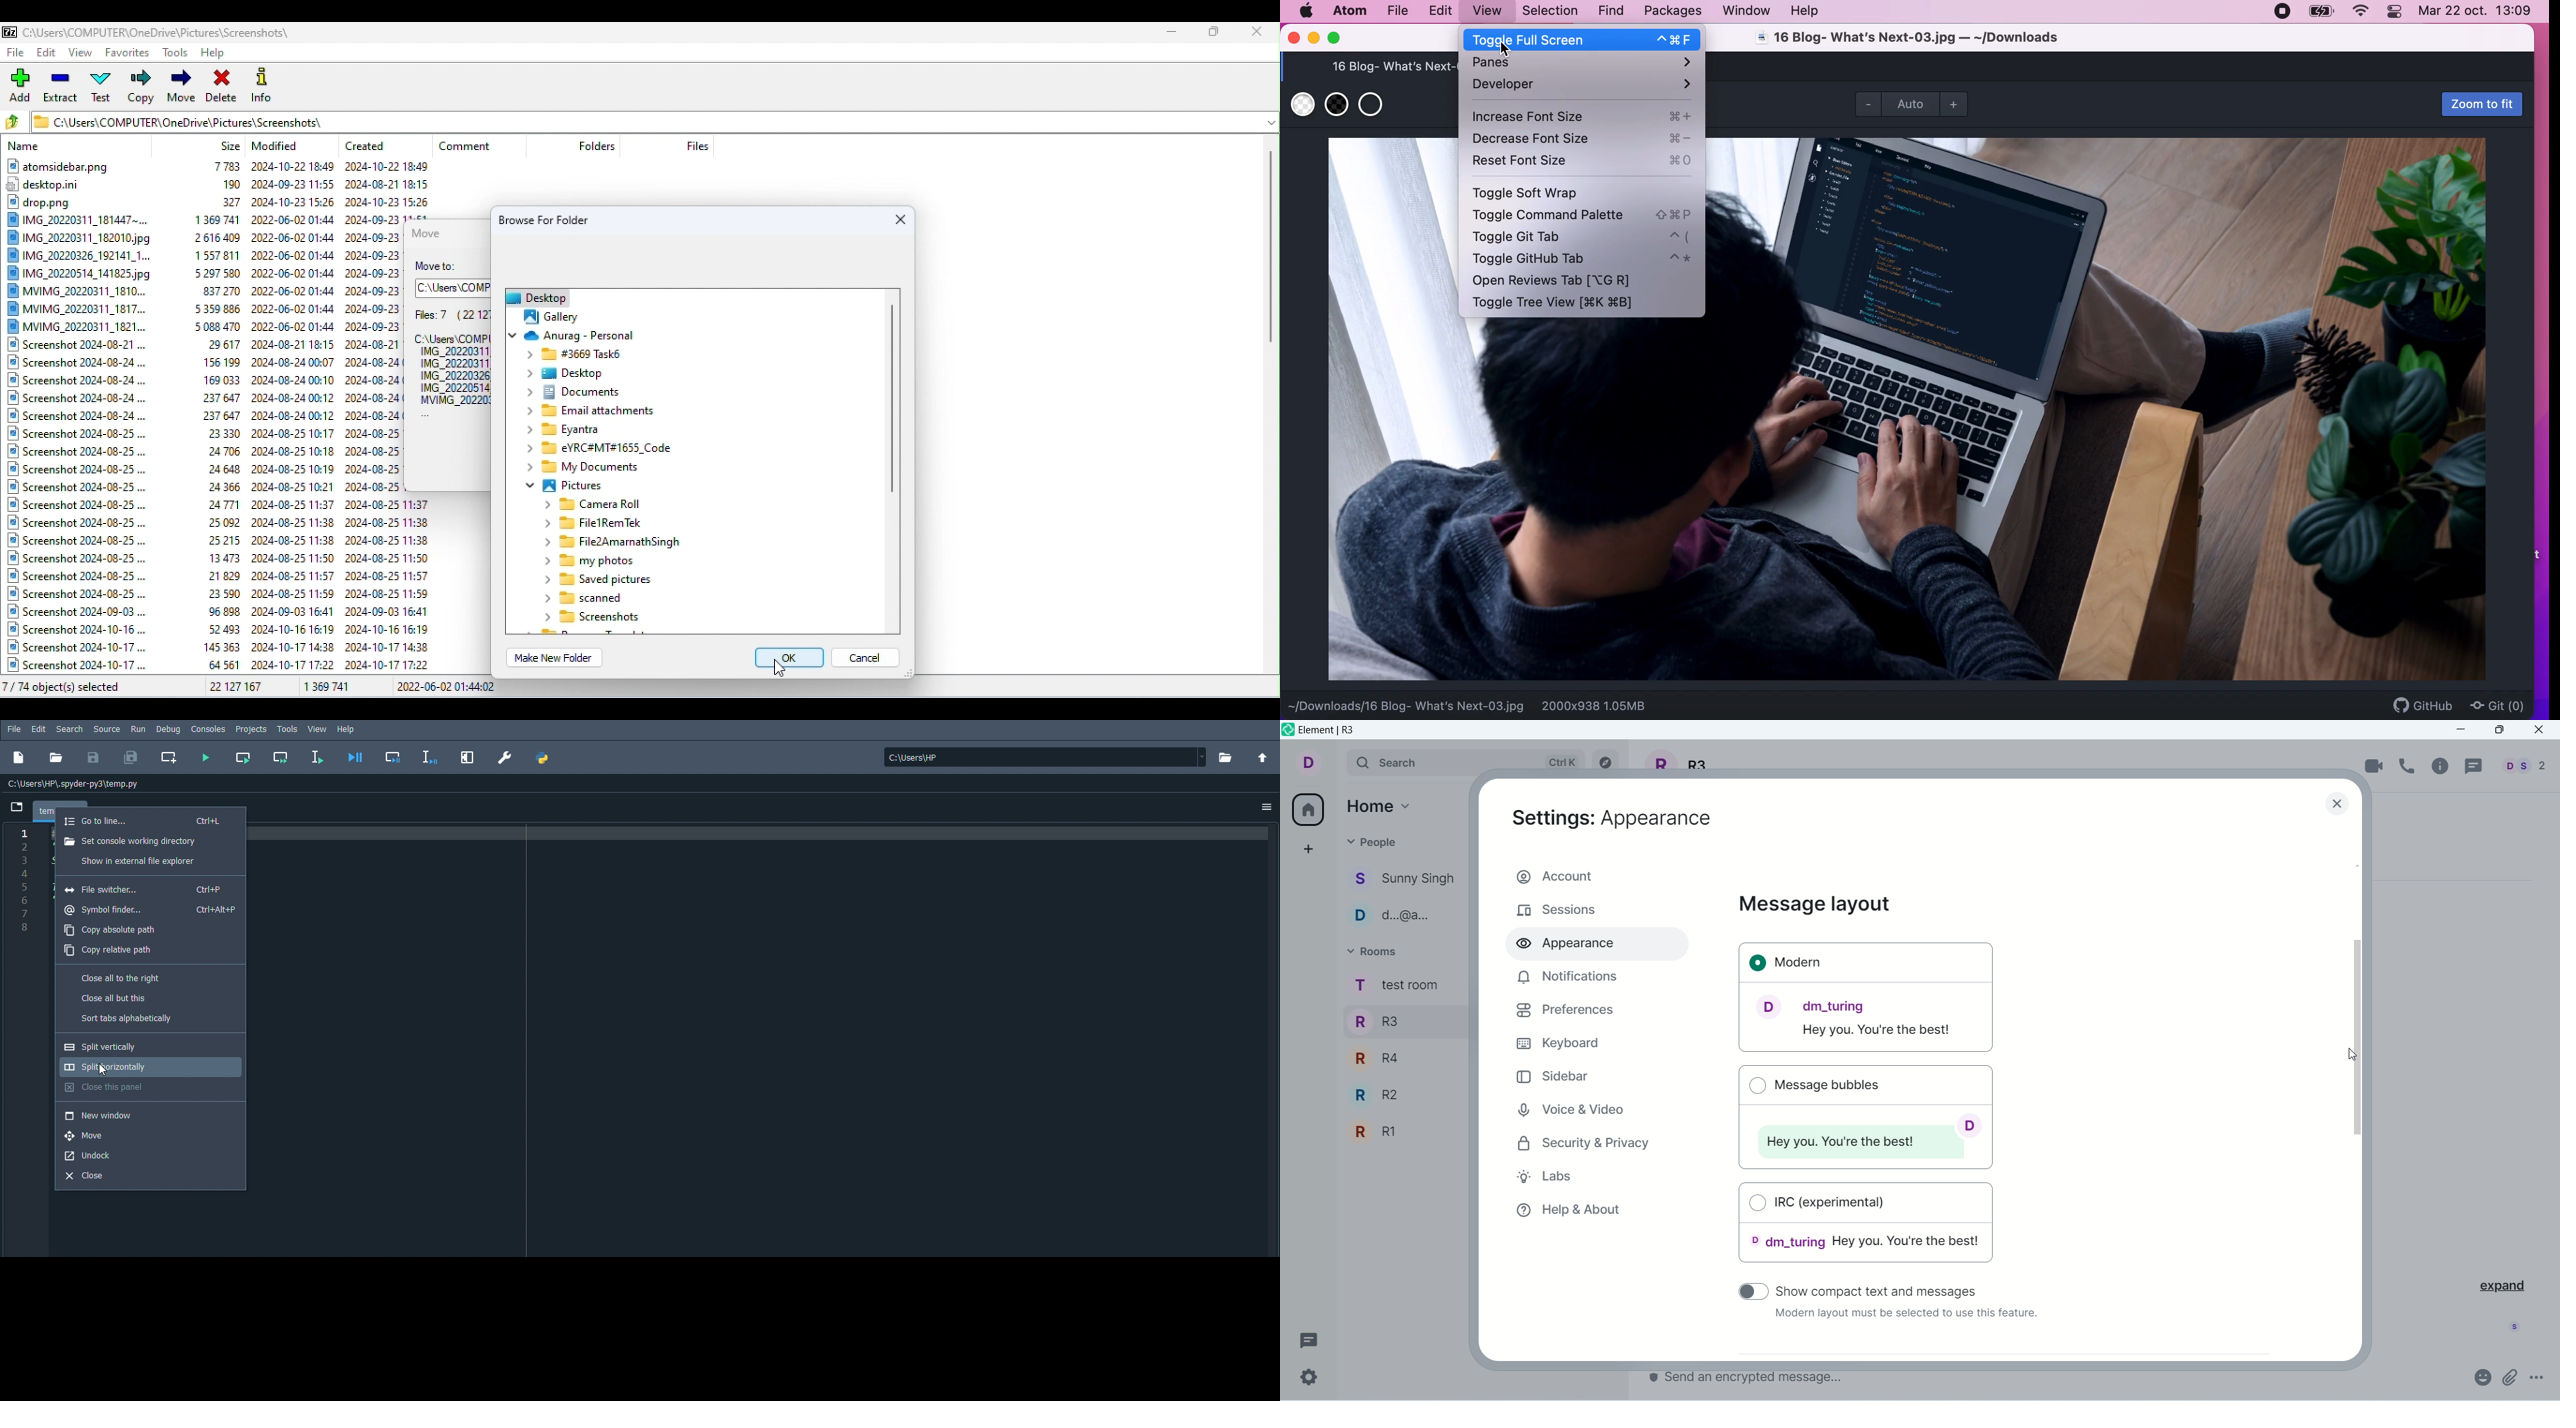  I want to click on Save file, so click(95, 757).